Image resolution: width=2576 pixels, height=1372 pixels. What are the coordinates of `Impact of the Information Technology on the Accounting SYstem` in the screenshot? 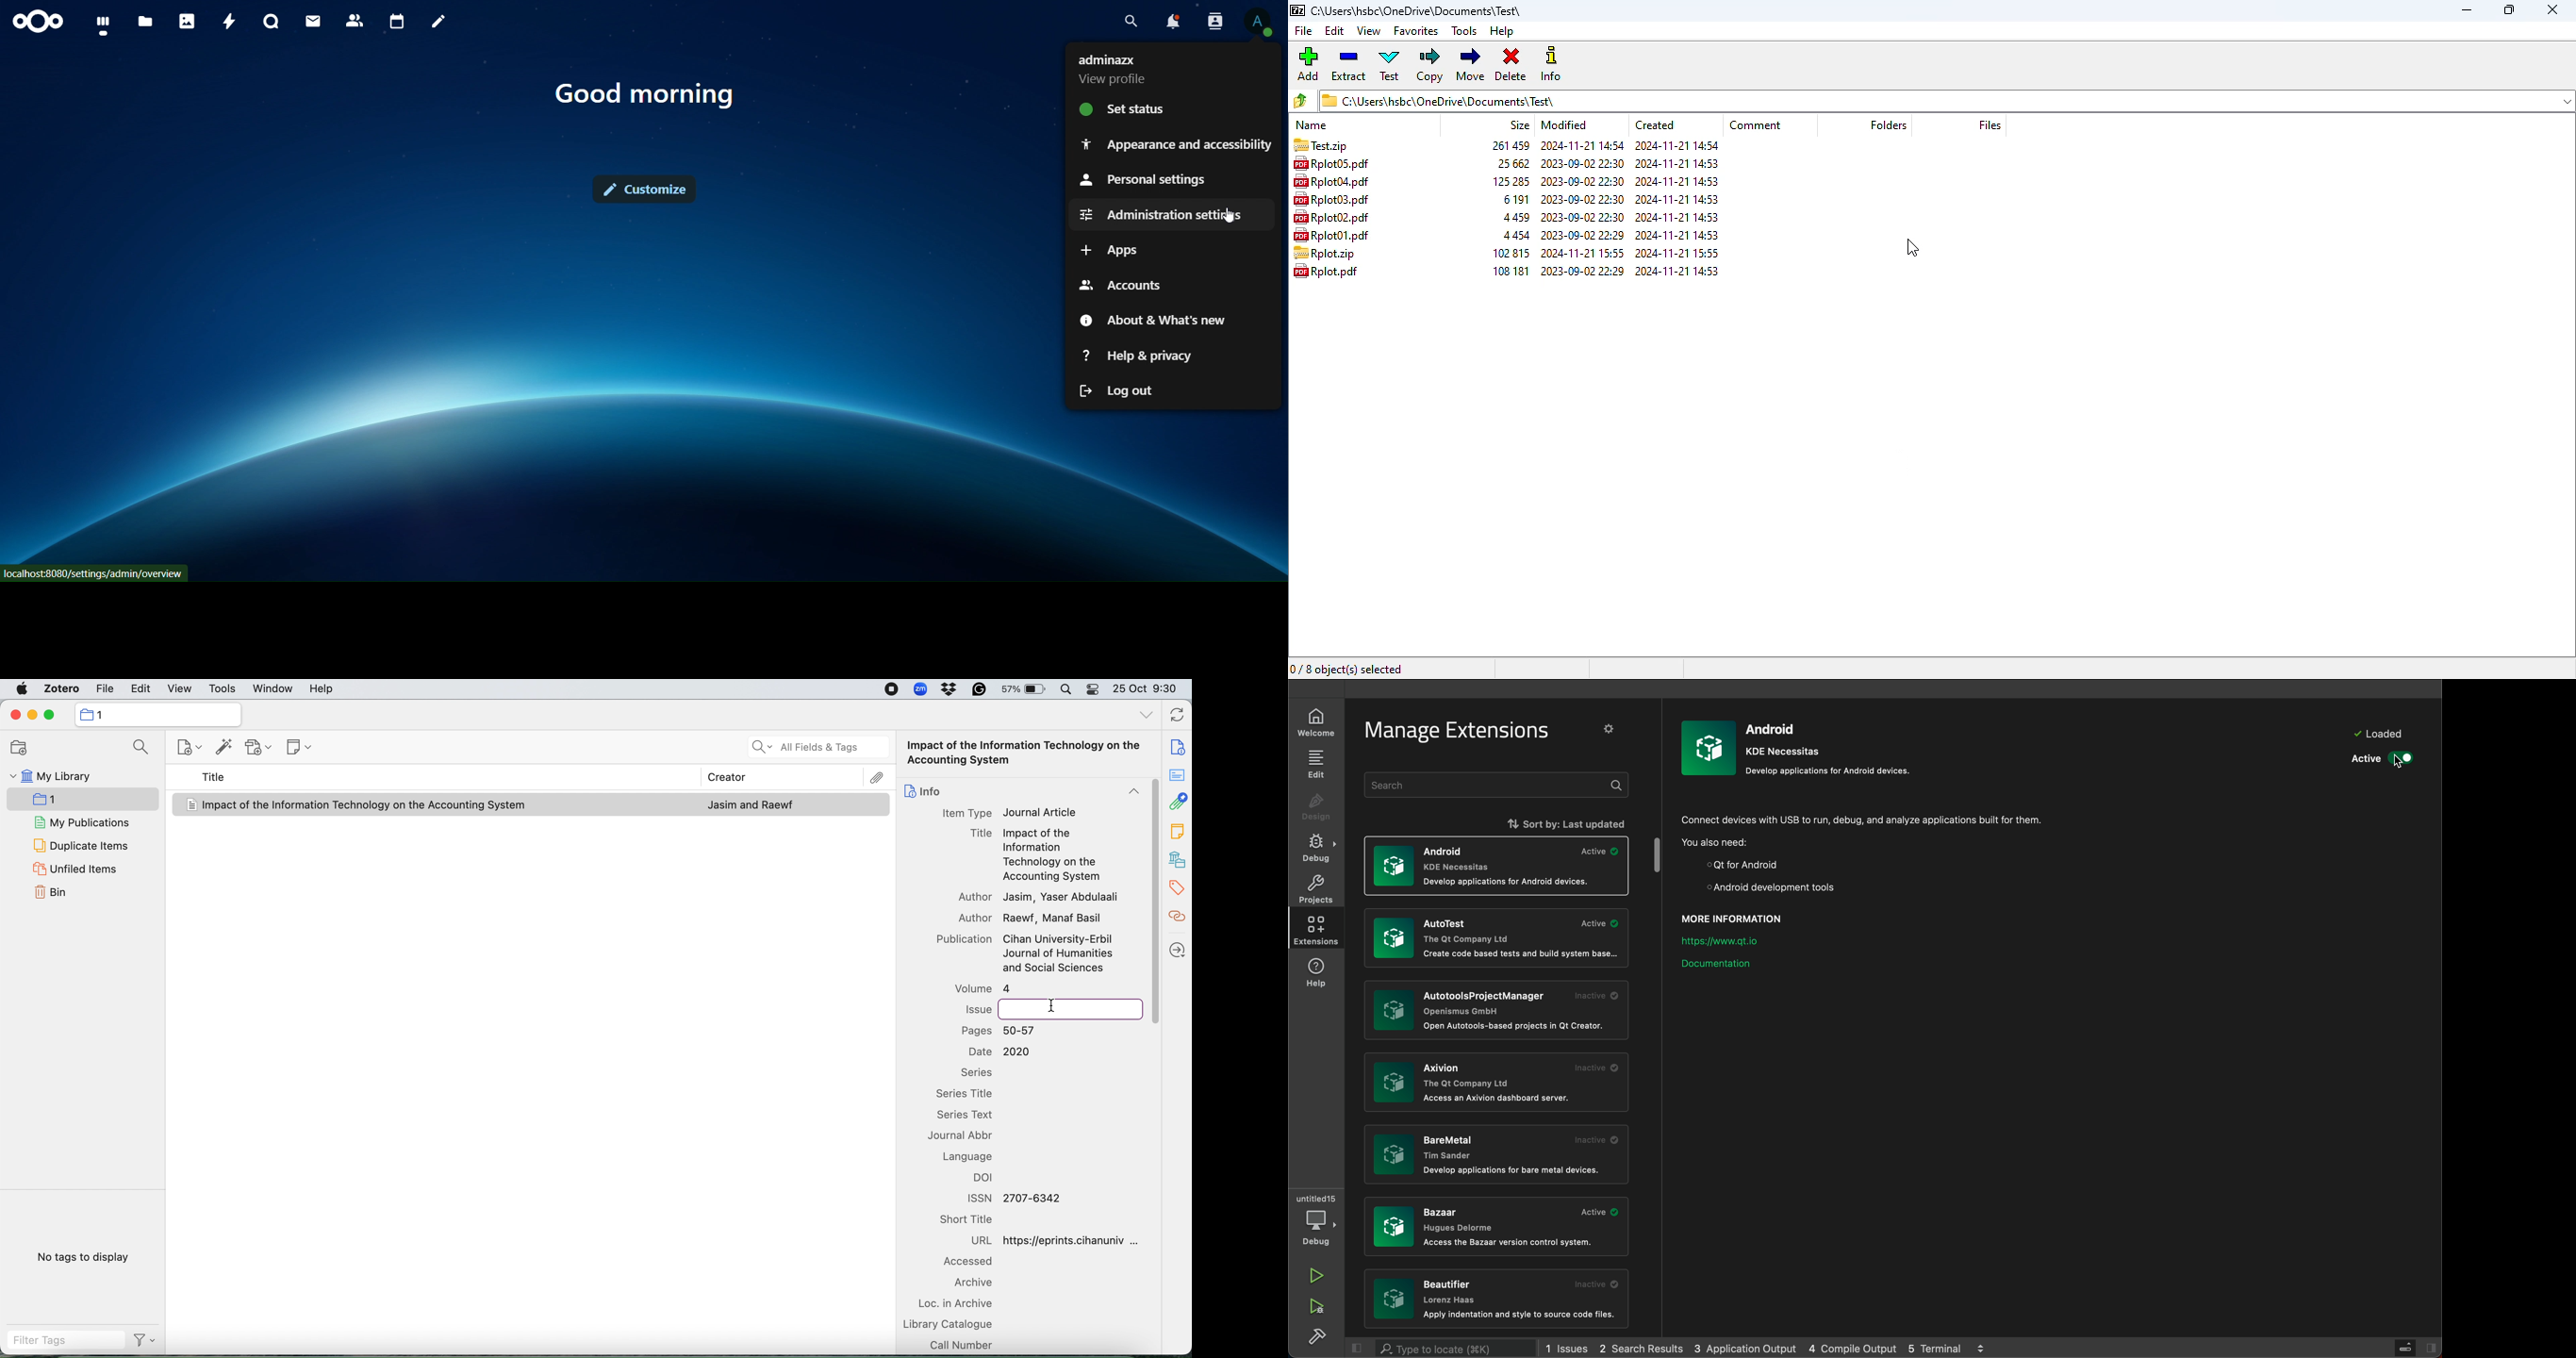 It's located at (1029, 753).